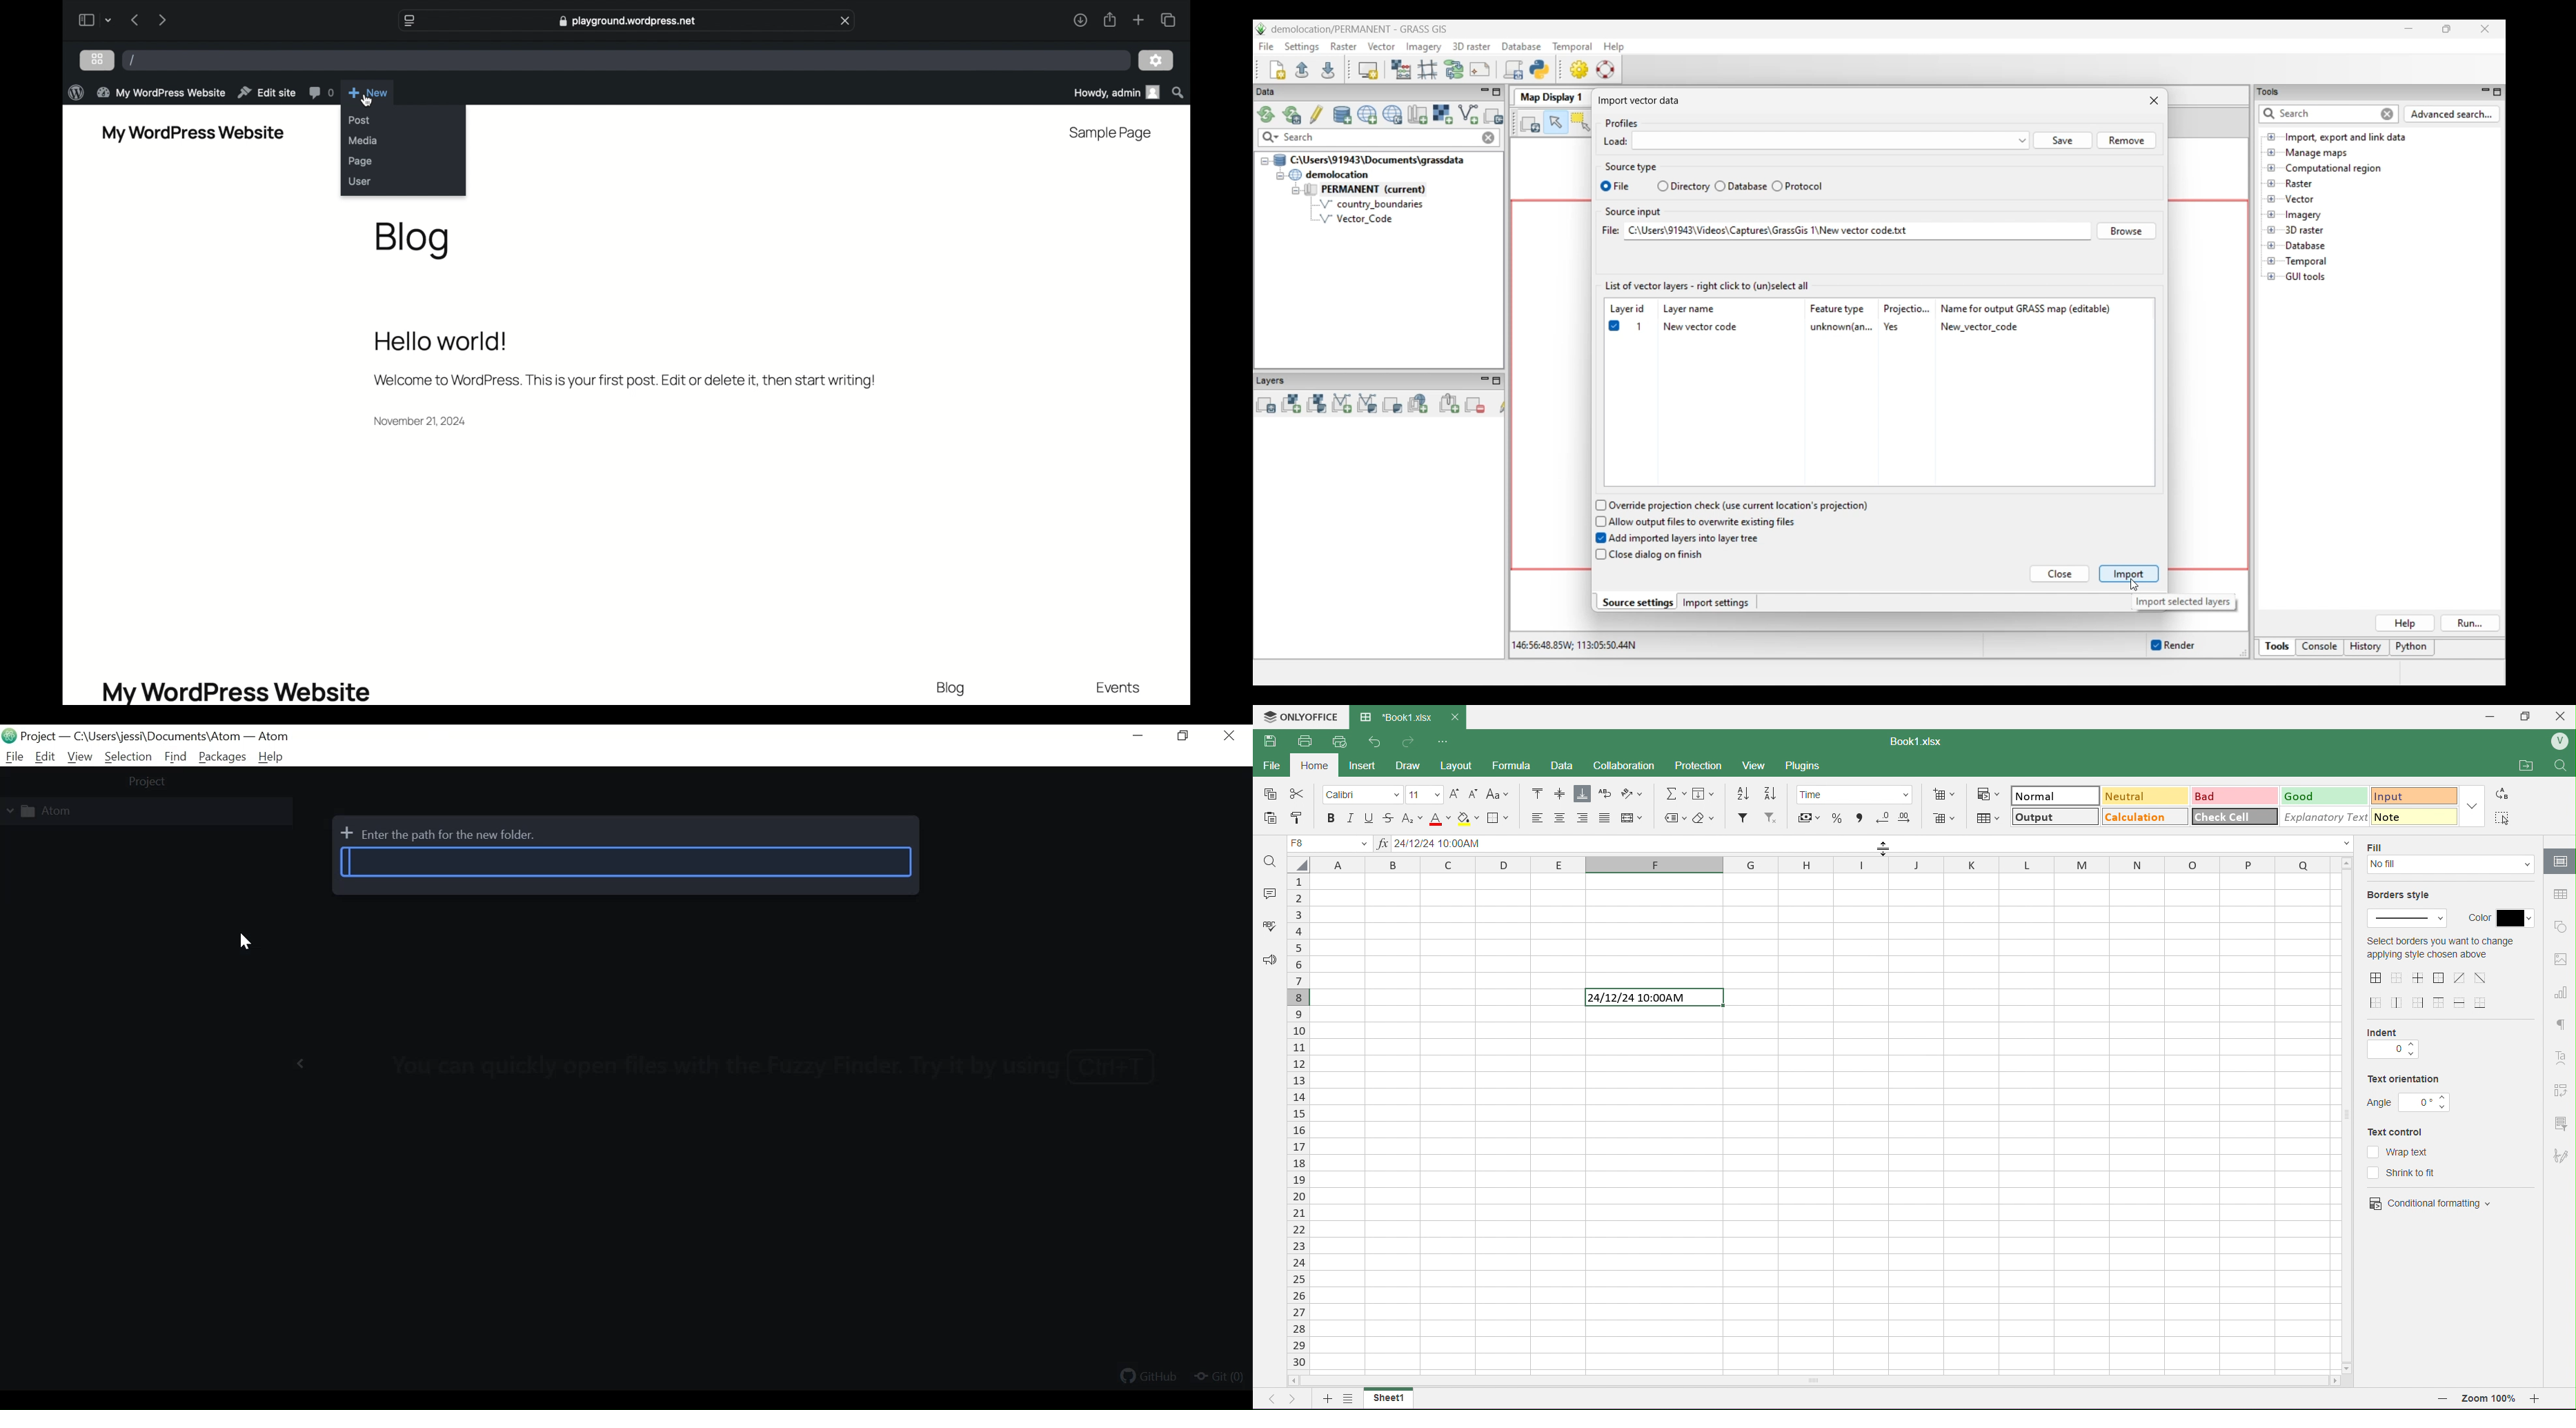 This screenshot has width=2576, height=1428. Describe the element at coordinates (1859, 816) in the screenshot. I see `Comma Style` at that location.